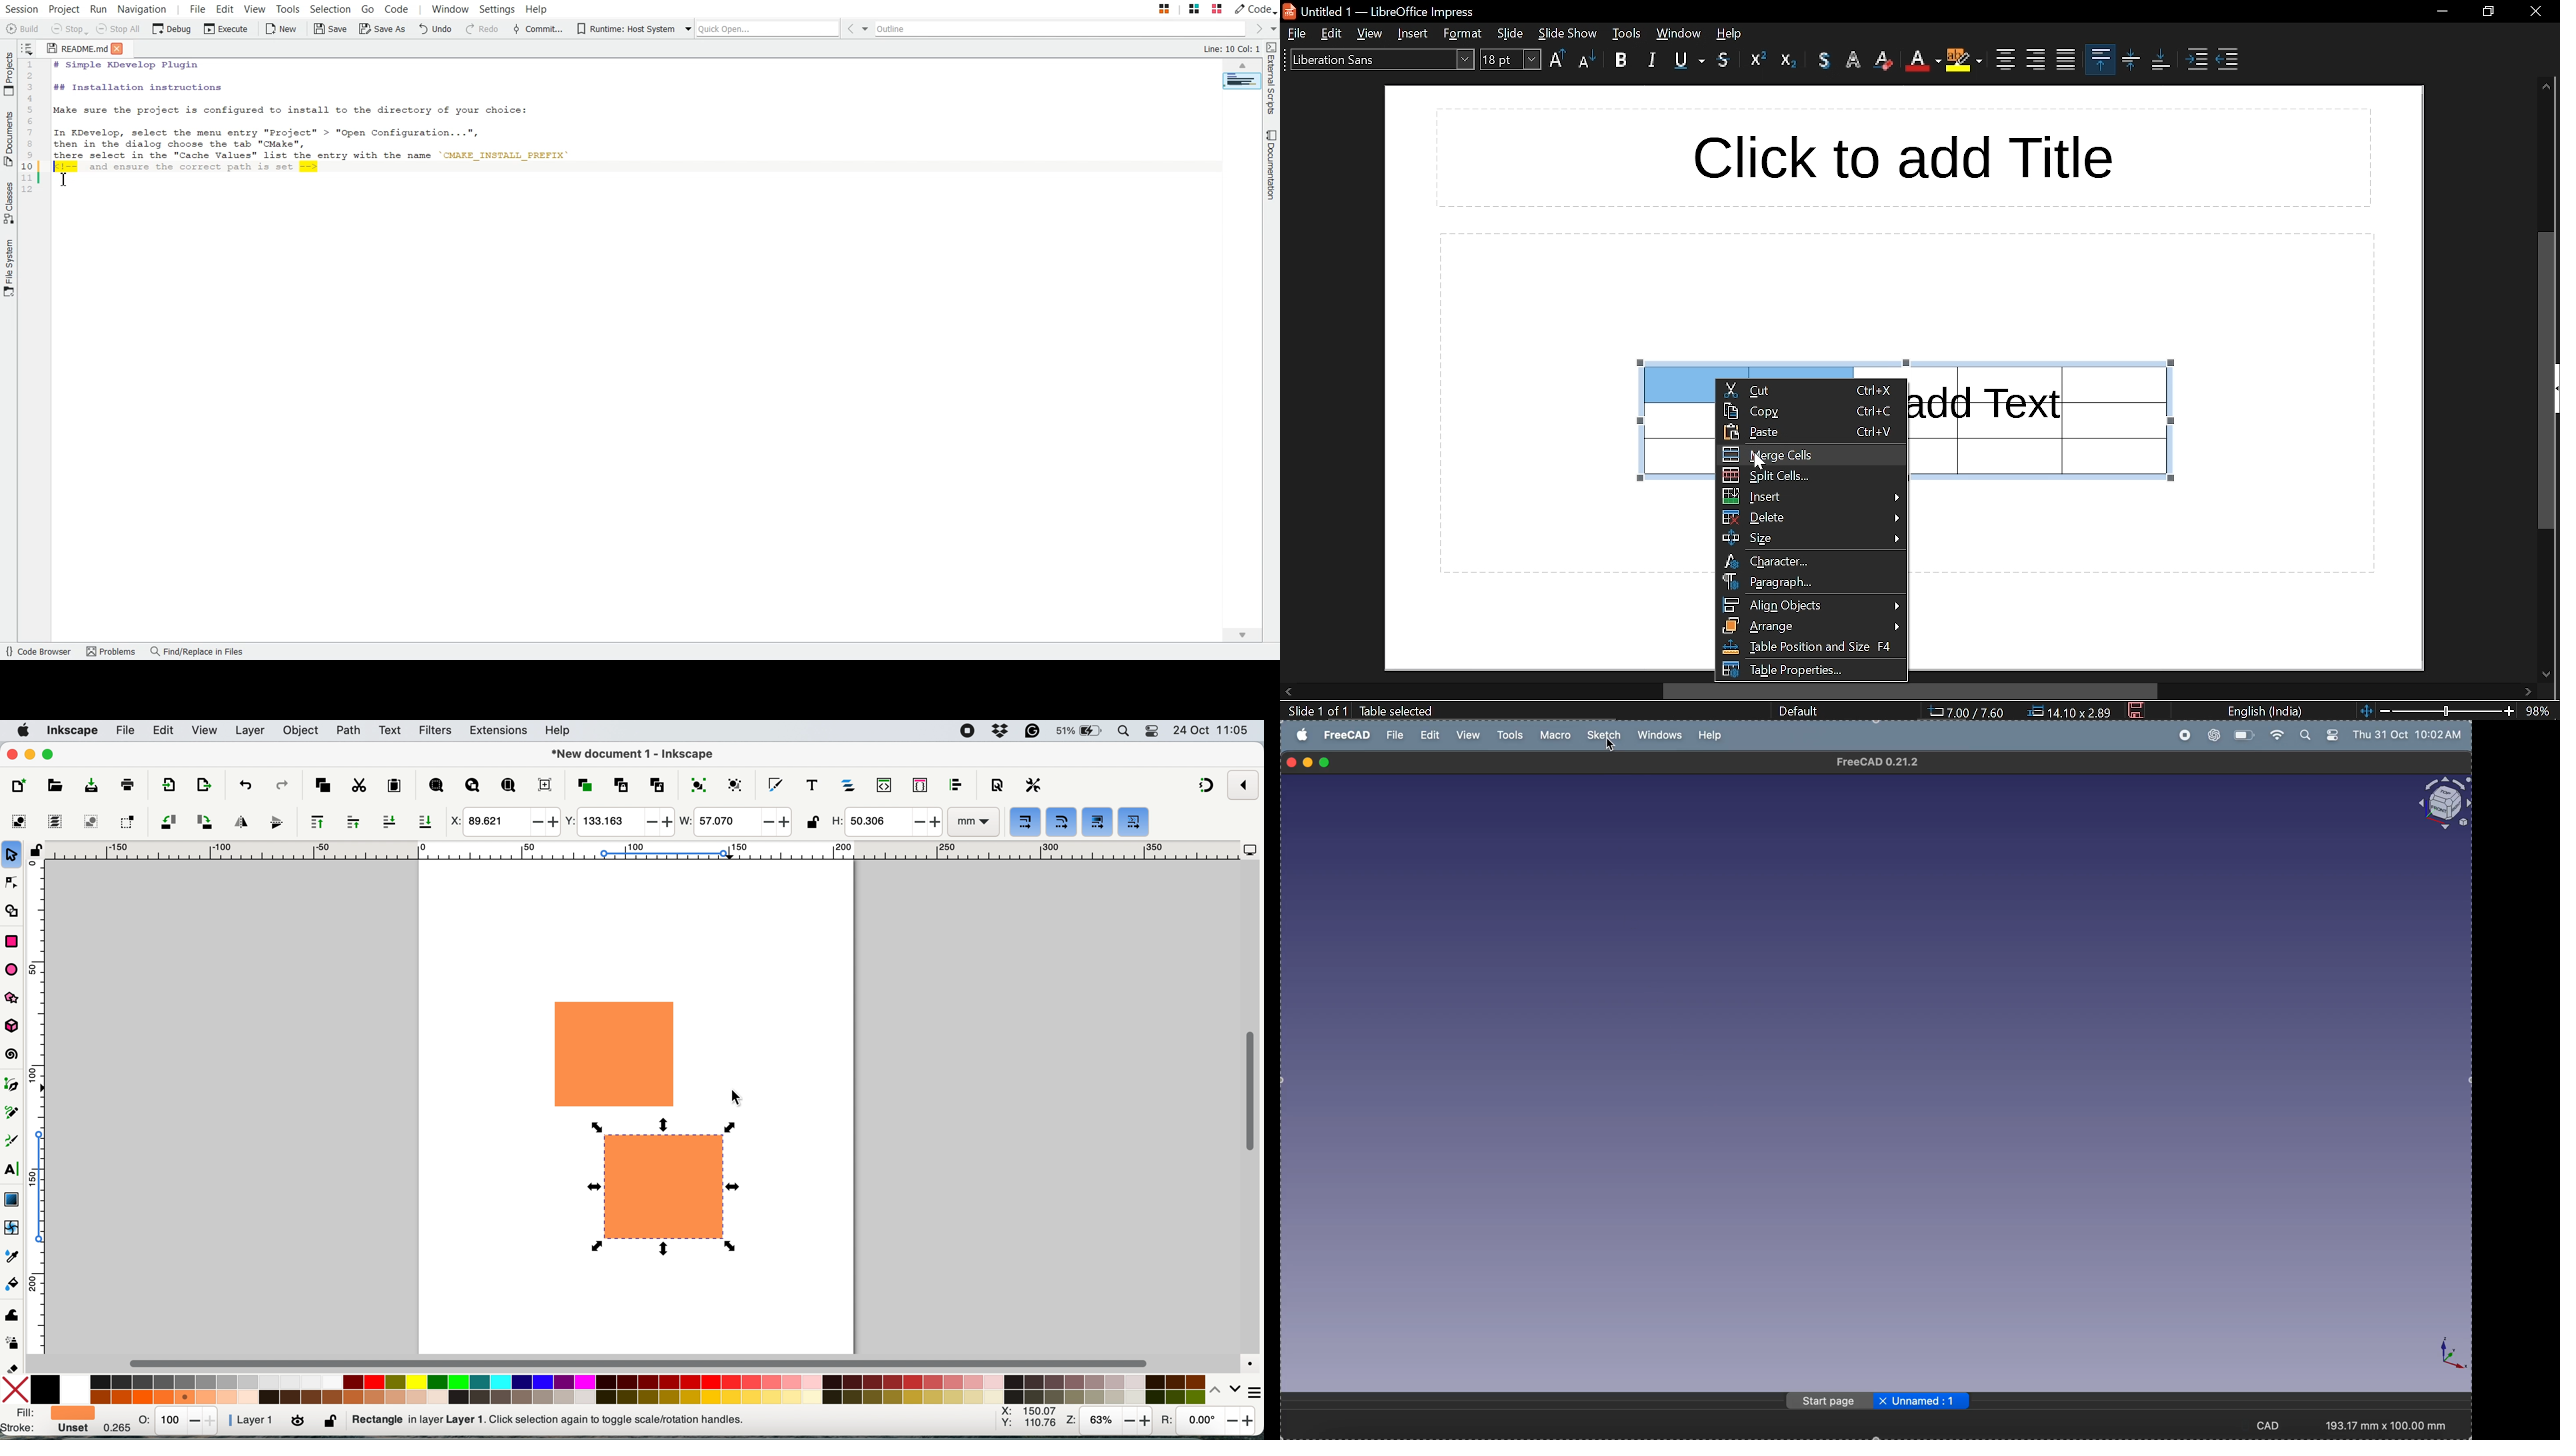  Describe the element at coordinates (1678, 33) in the screenshot. I see `tools` at that location.